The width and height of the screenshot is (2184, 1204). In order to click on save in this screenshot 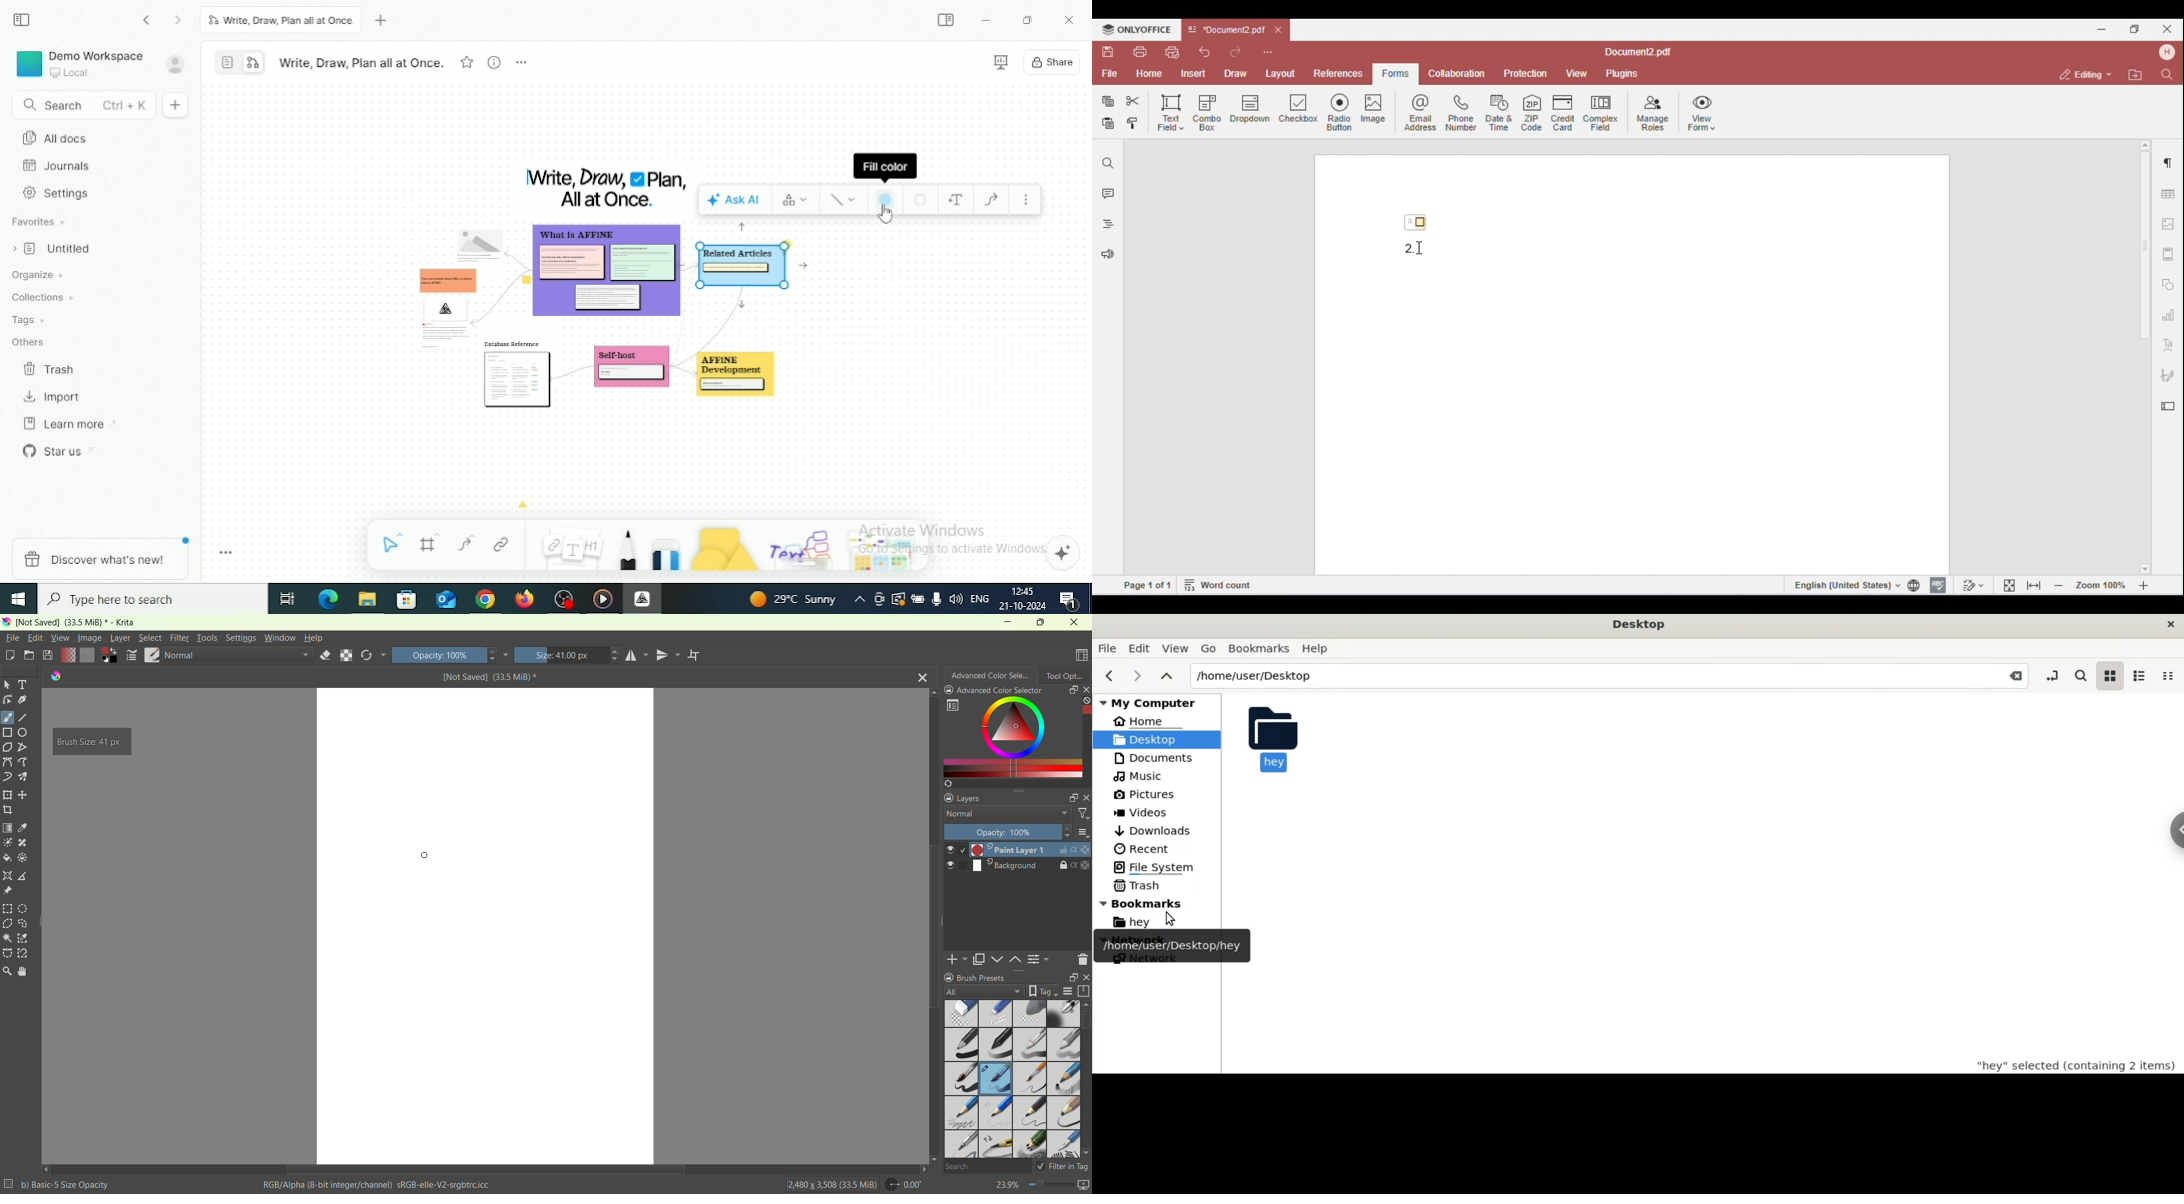, I will do `click(48, 656)`.